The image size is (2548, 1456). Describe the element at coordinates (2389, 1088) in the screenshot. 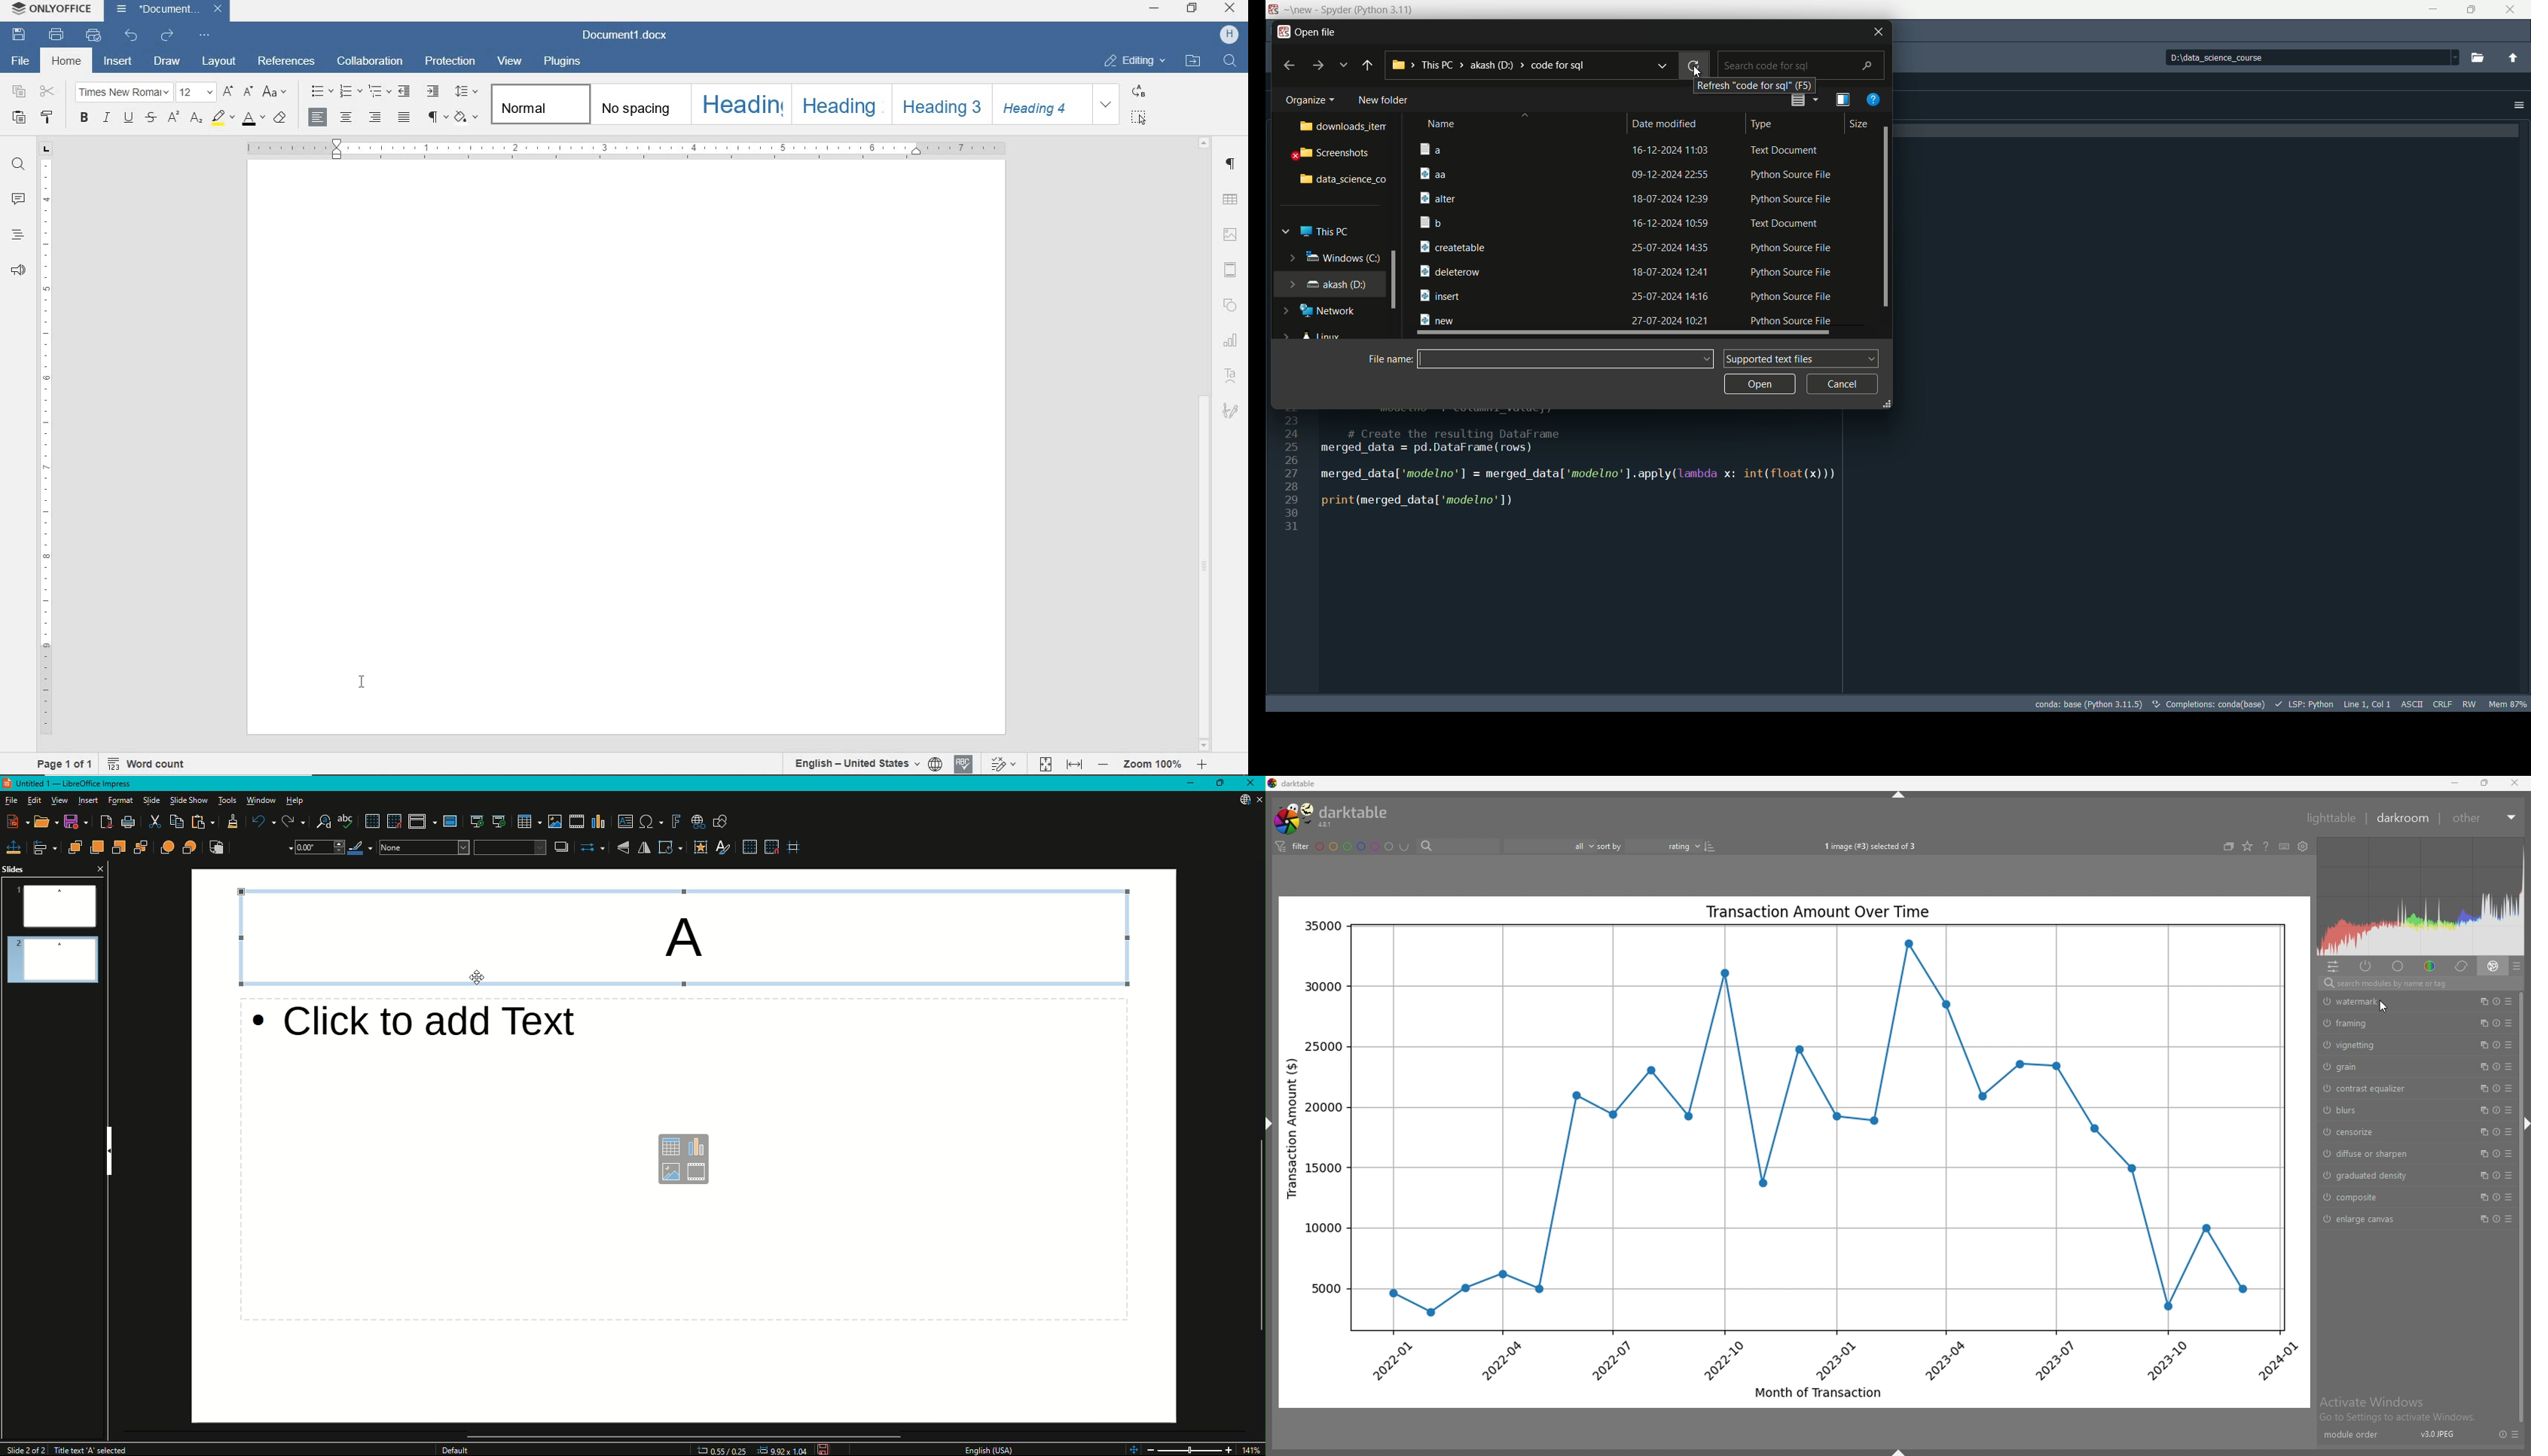

I see `contrast equalizer` at that location.